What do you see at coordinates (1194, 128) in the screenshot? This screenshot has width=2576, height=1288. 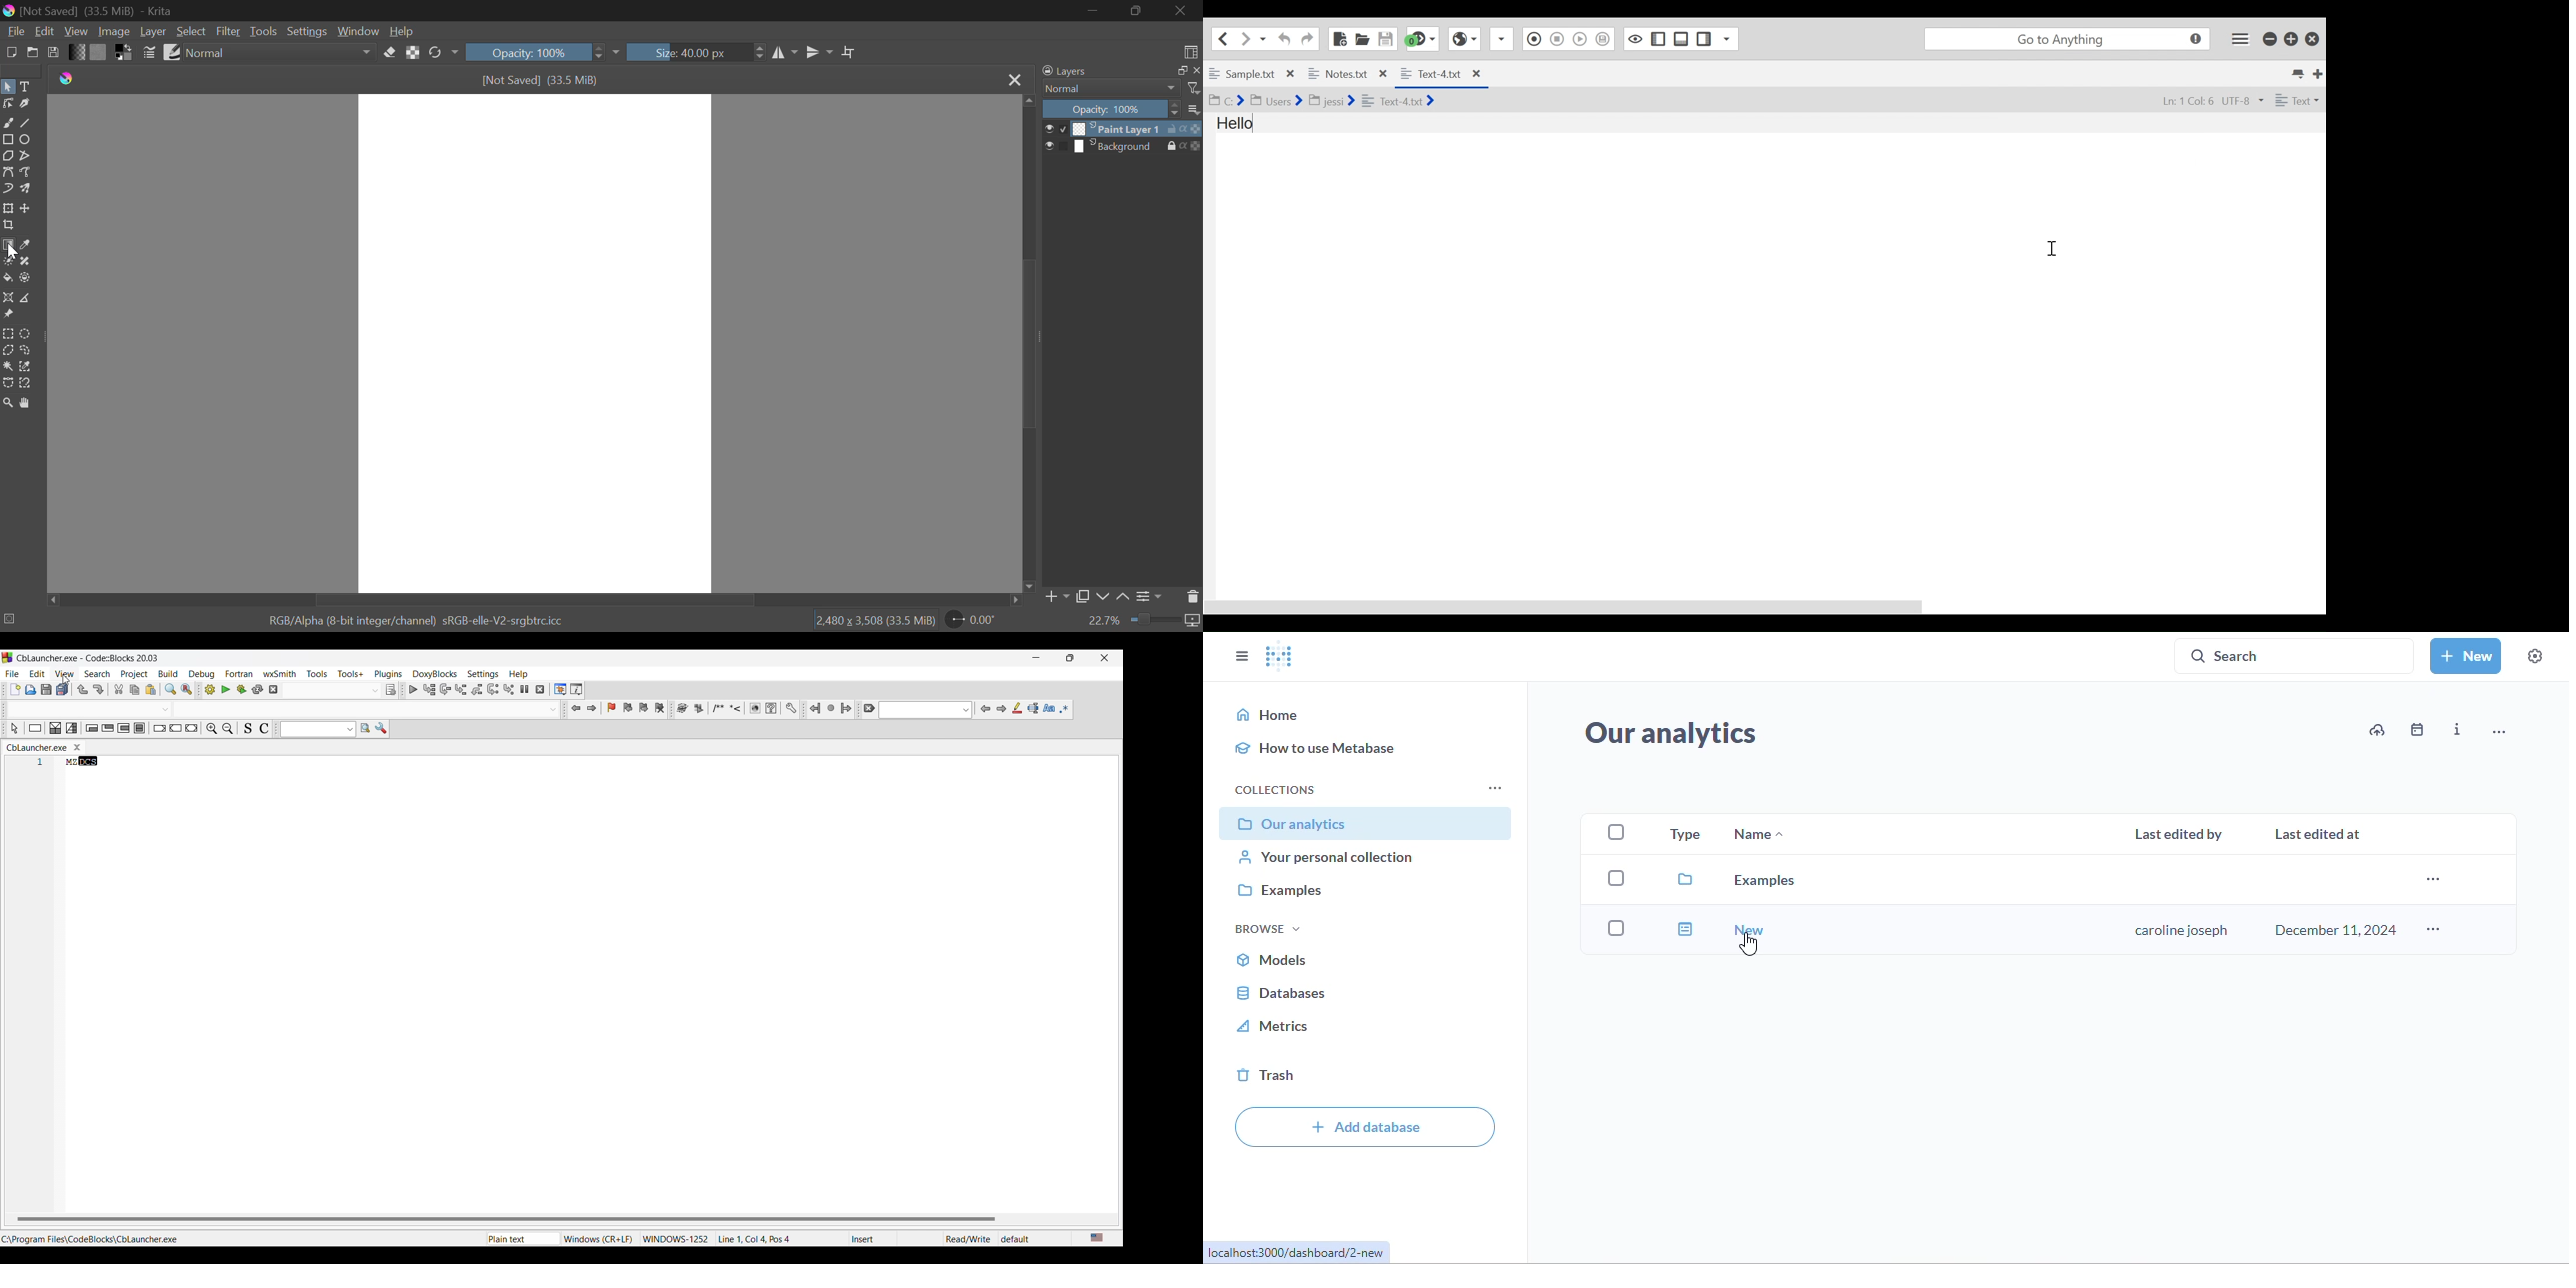 I see `icon` at bounding box center [1194, 128].